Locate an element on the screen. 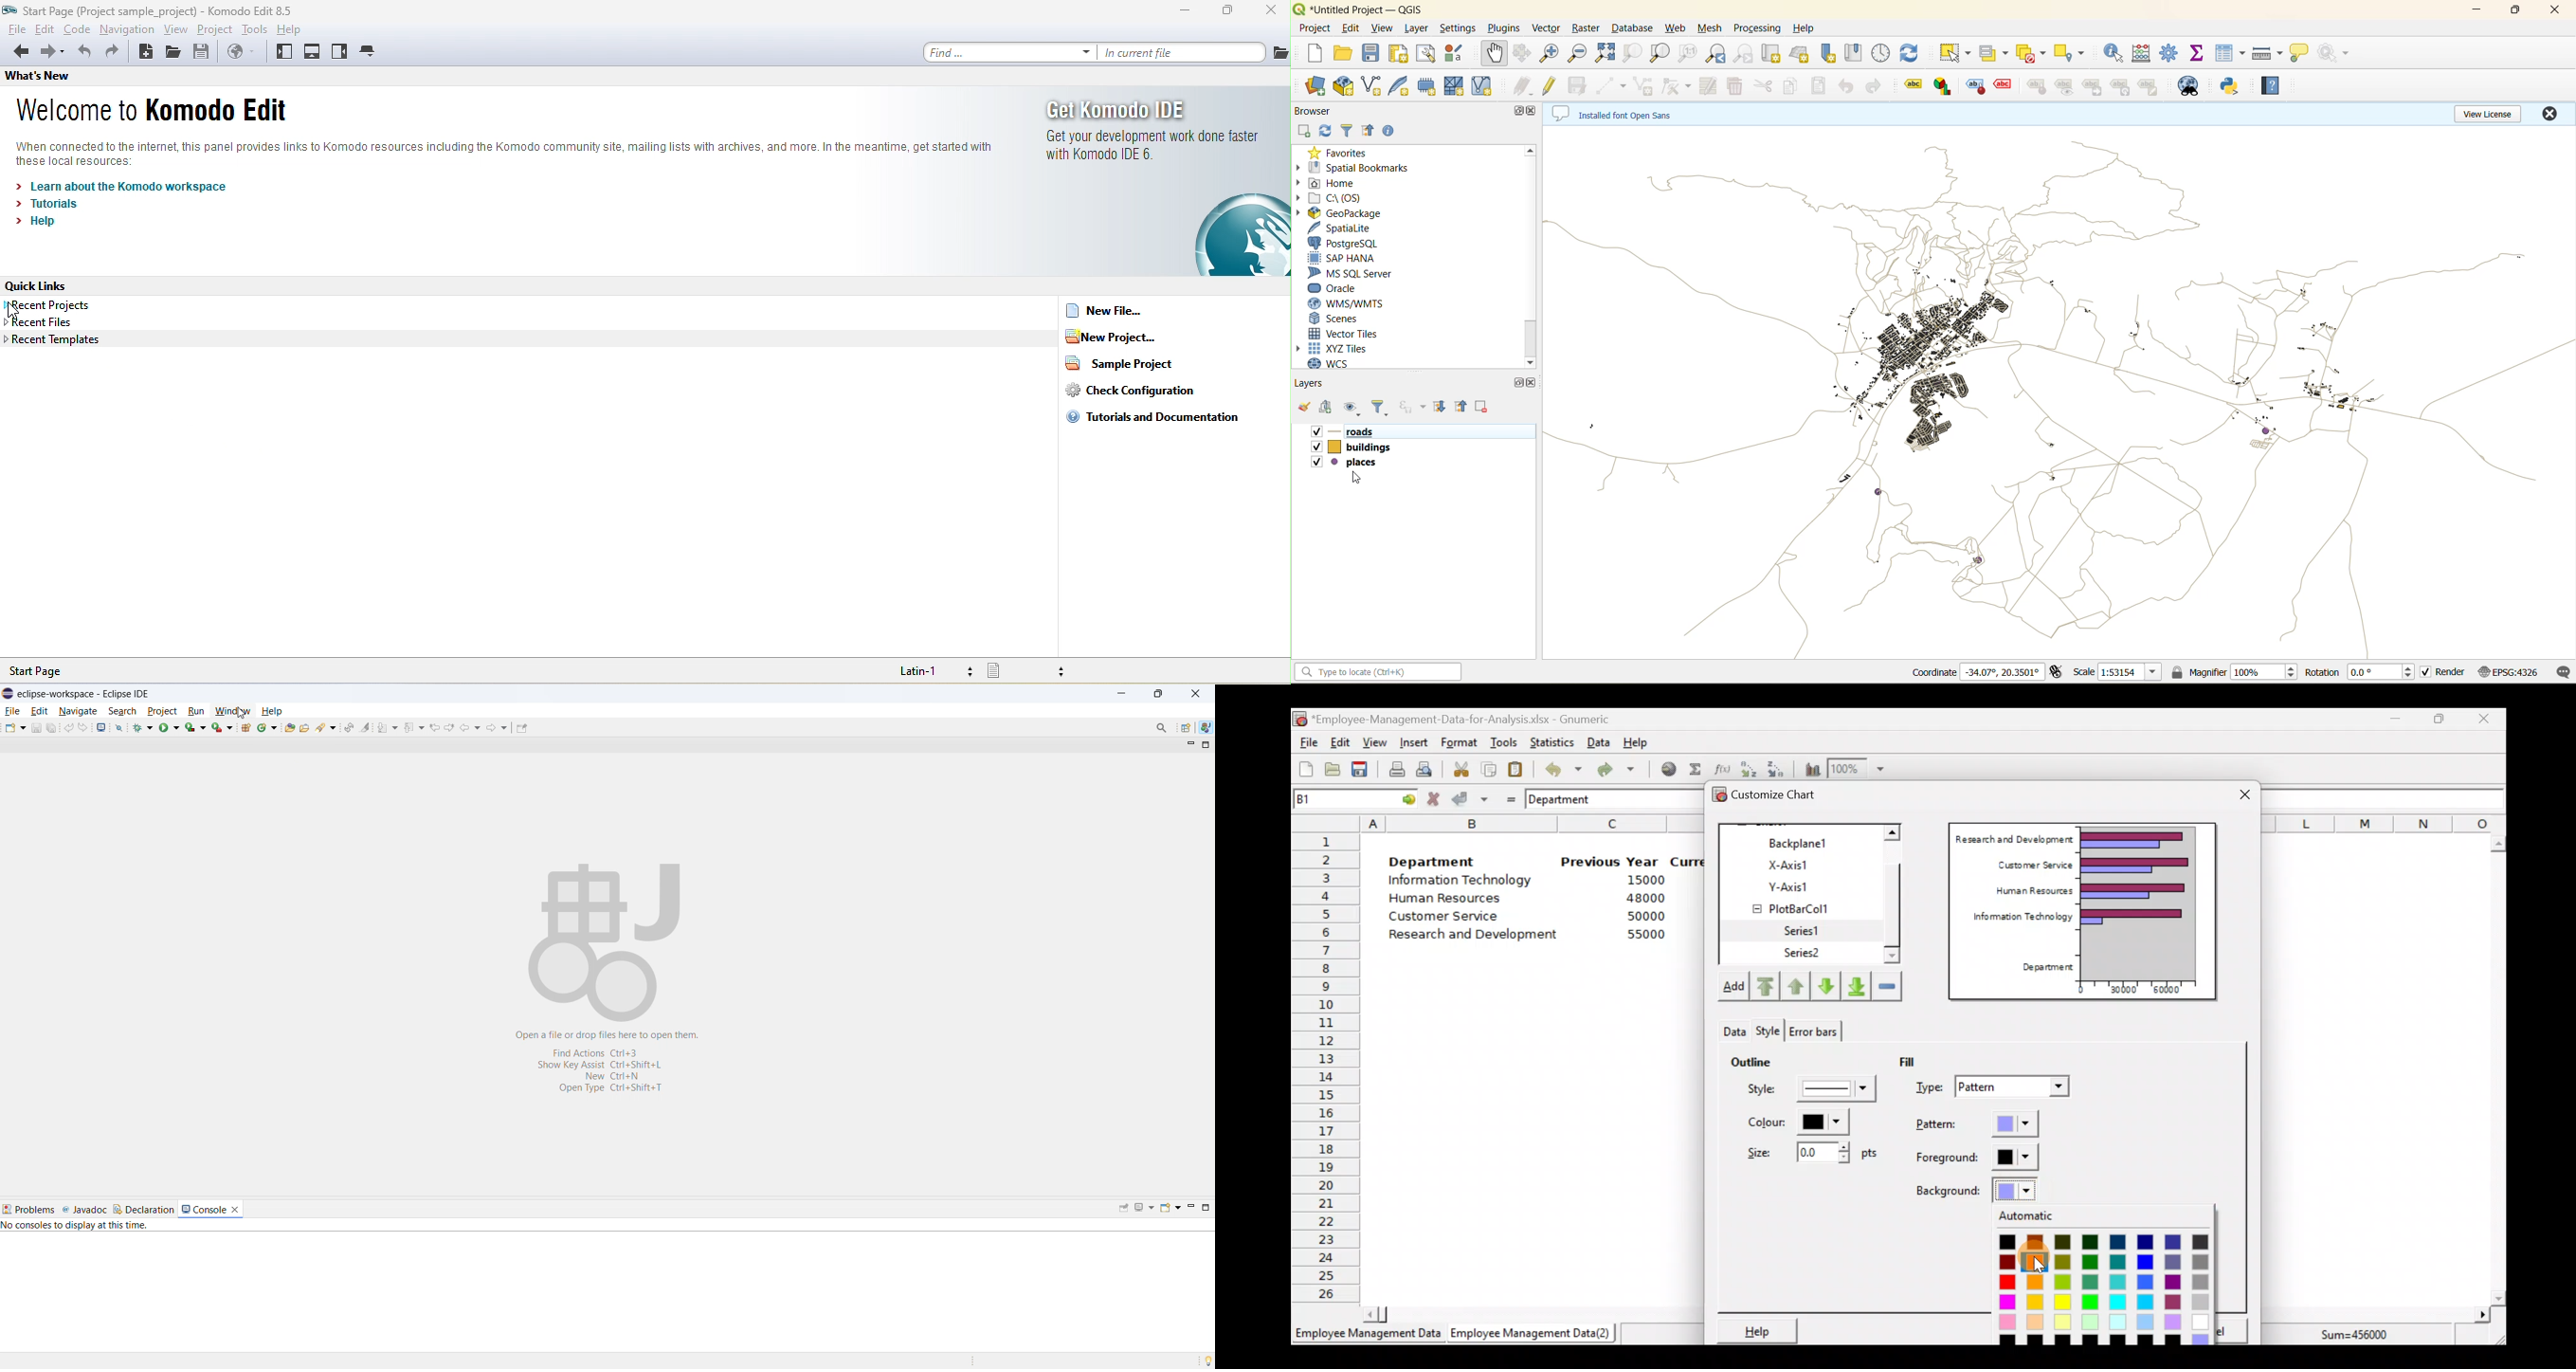  scenes is located at coordinates (1358, 319).